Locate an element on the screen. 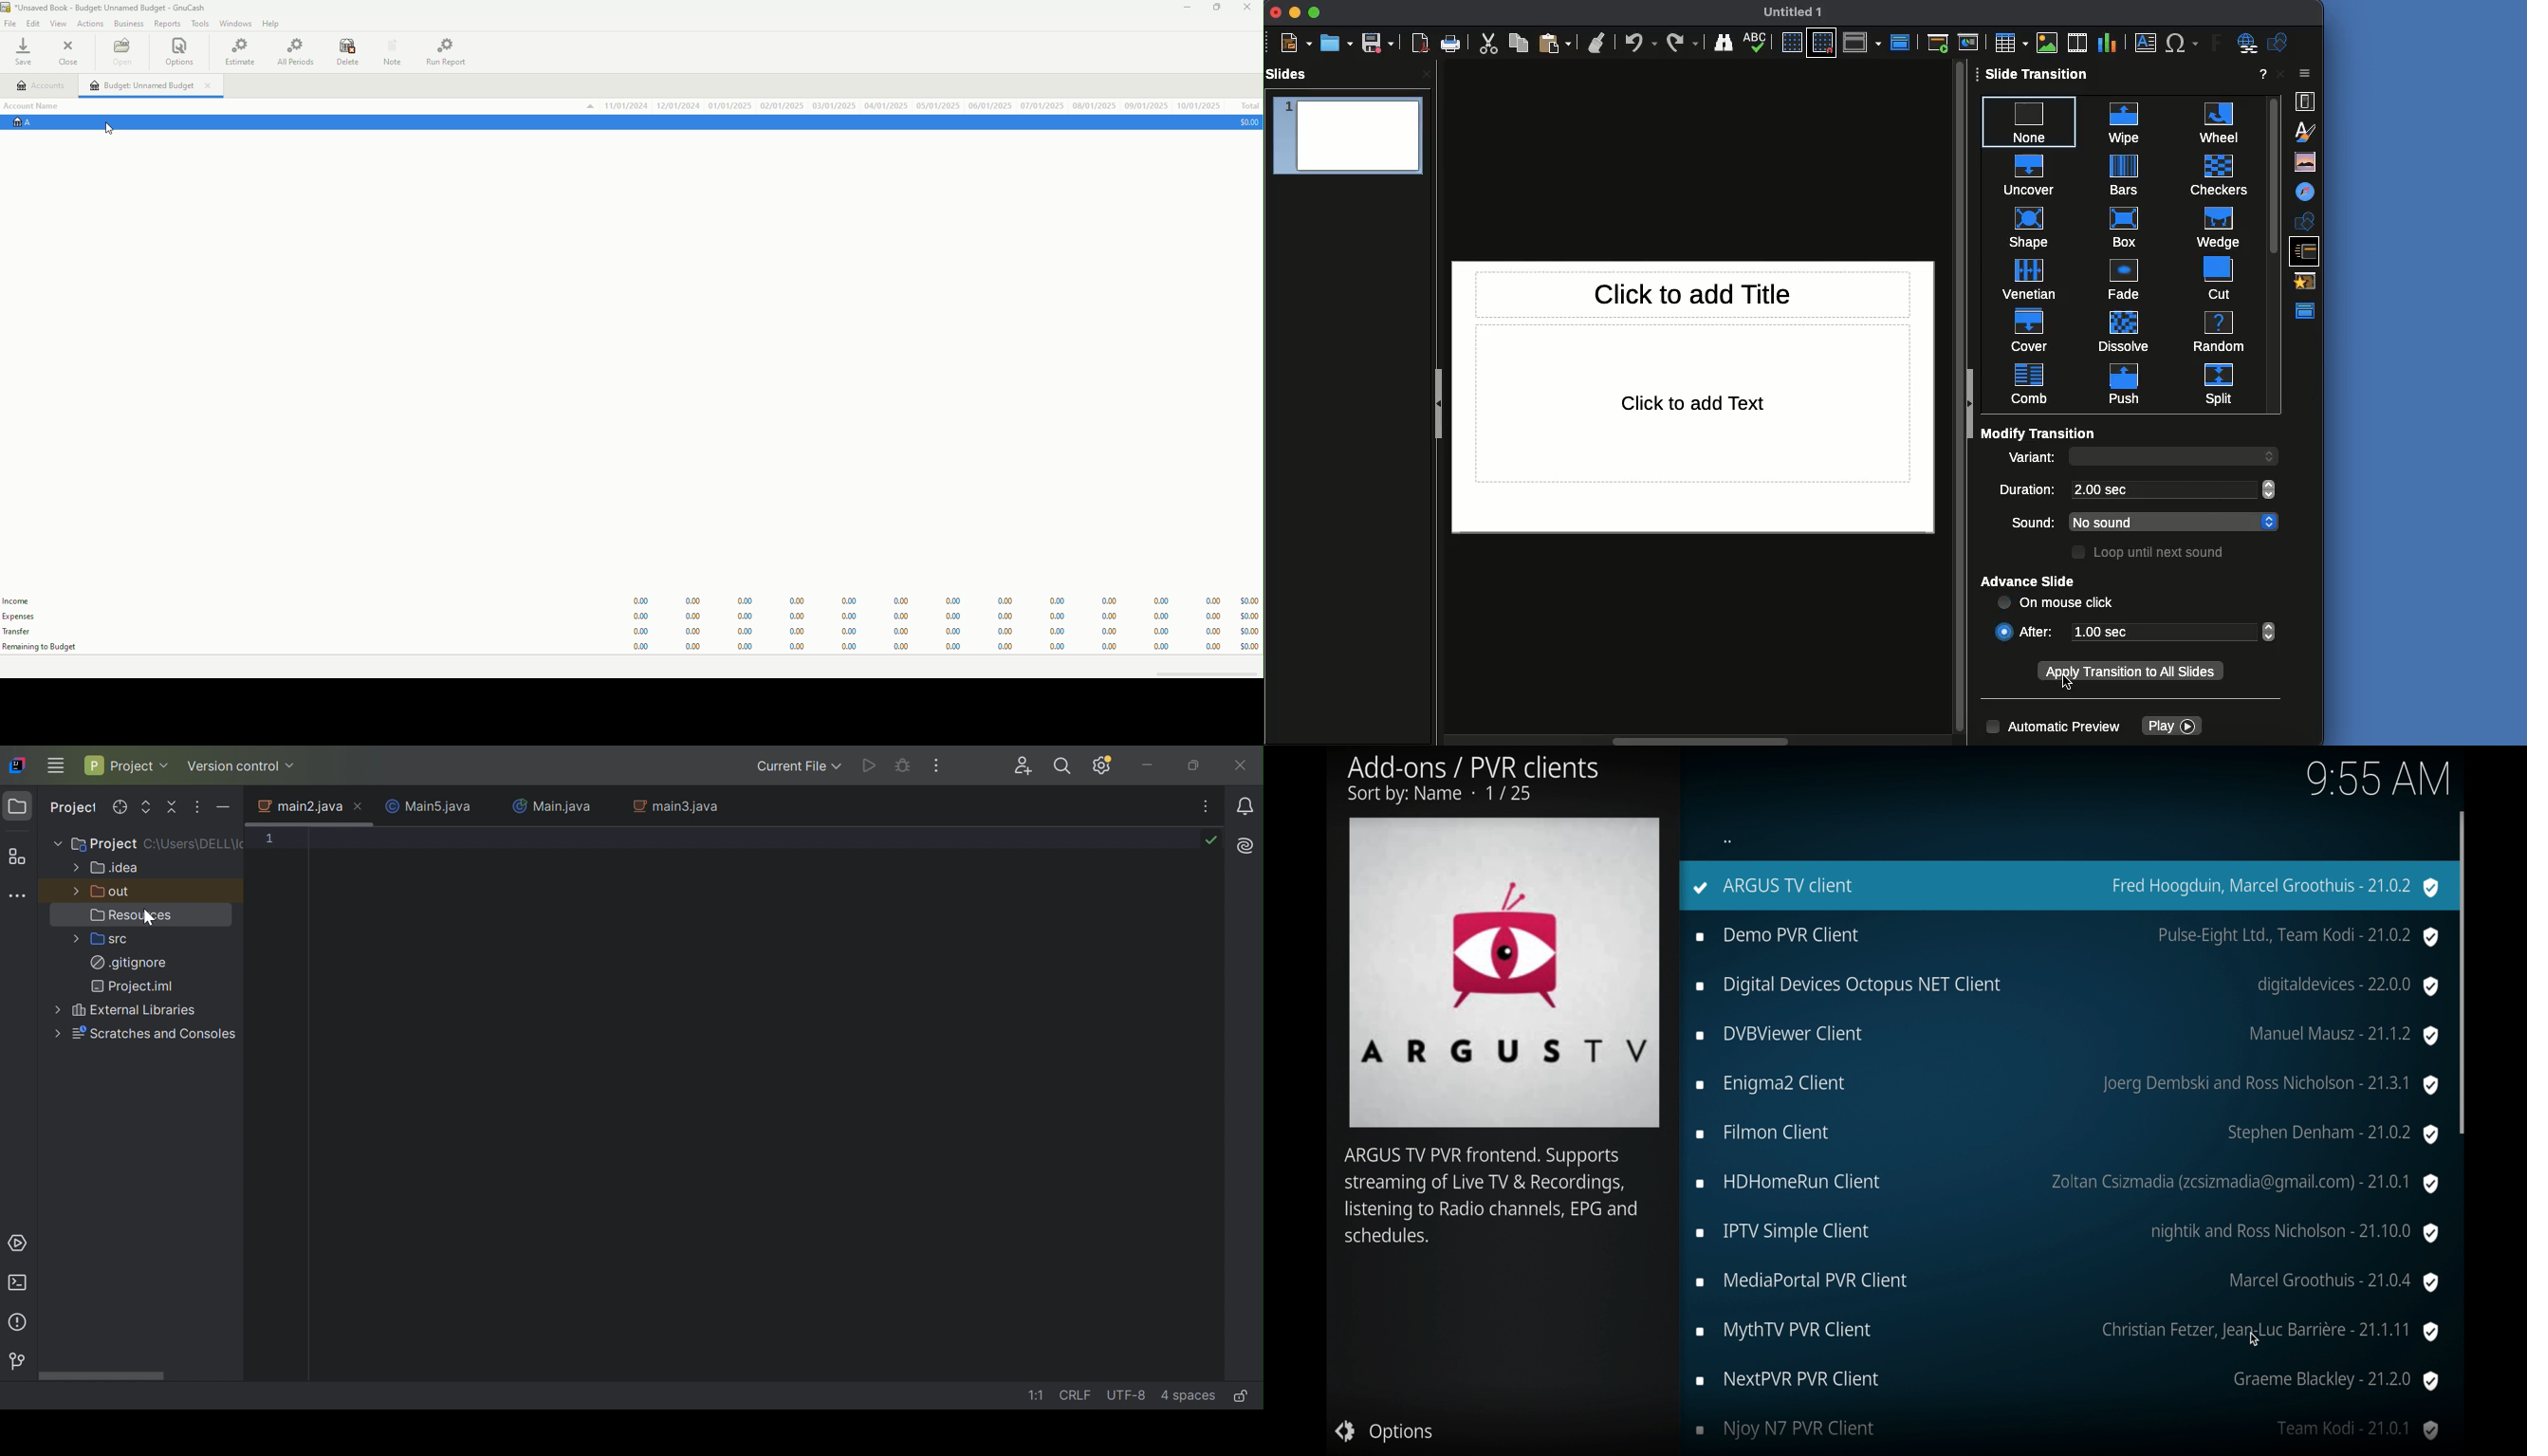  Collapse is located at coordinates (1973, 404).